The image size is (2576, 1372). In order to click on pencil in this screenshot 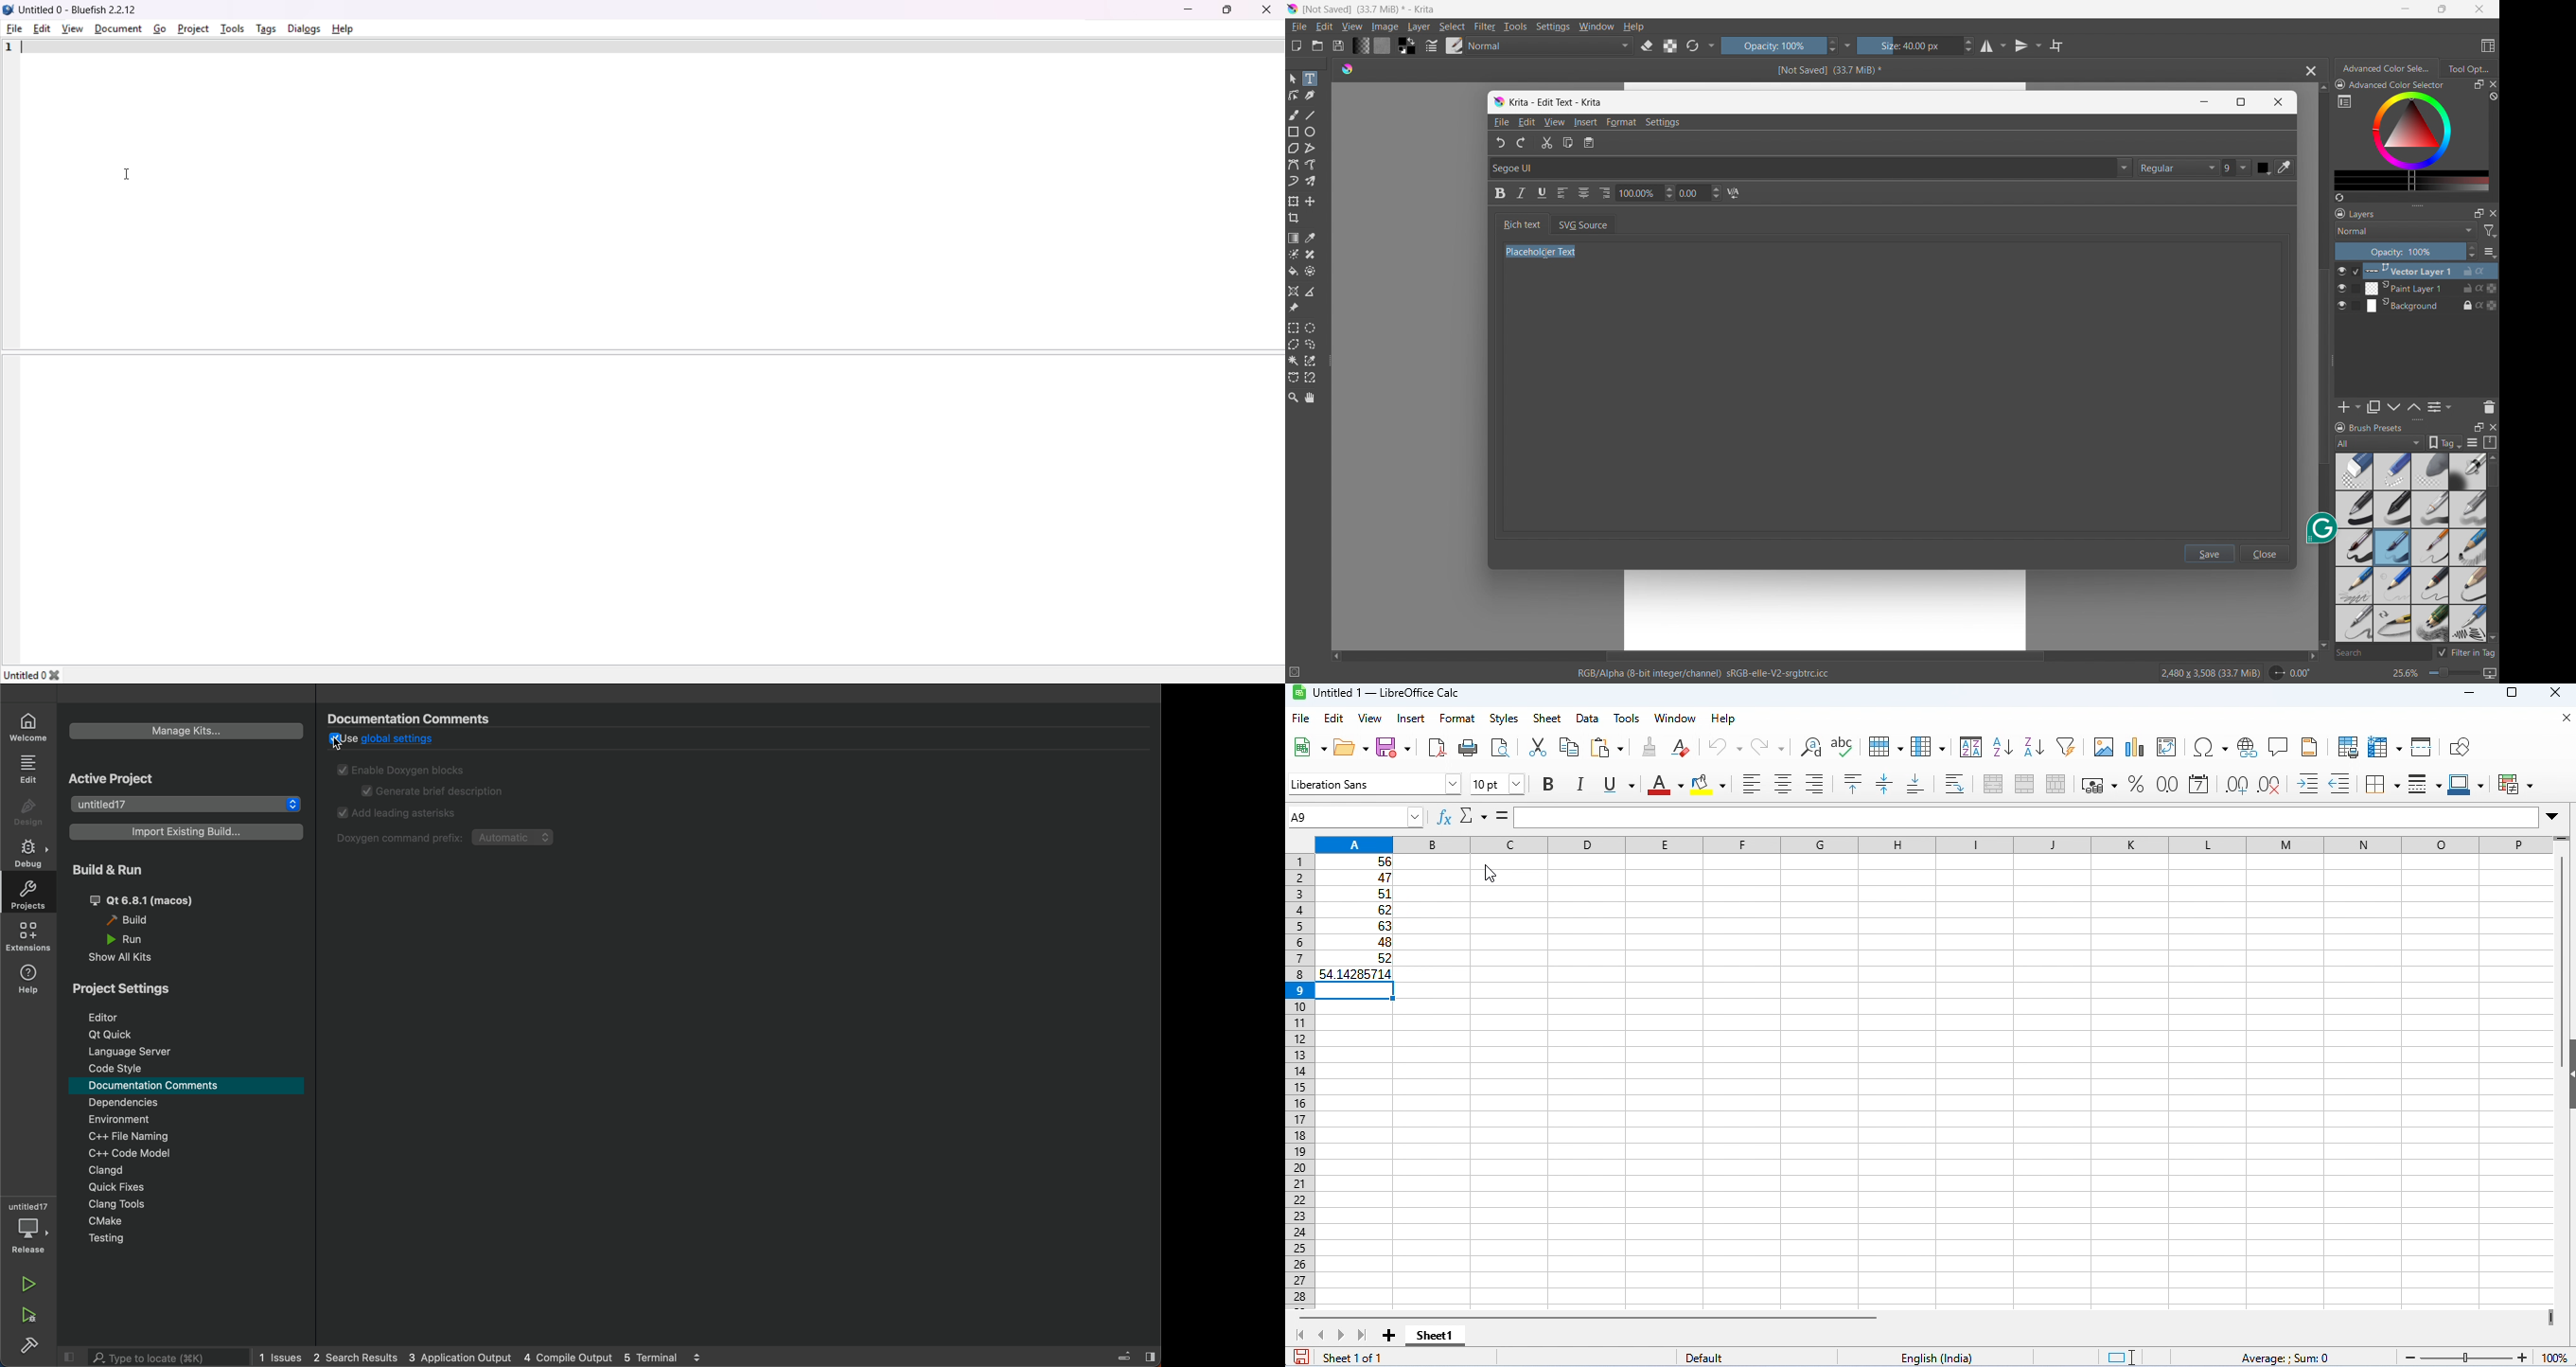, I will do `click(2431, 509)`.